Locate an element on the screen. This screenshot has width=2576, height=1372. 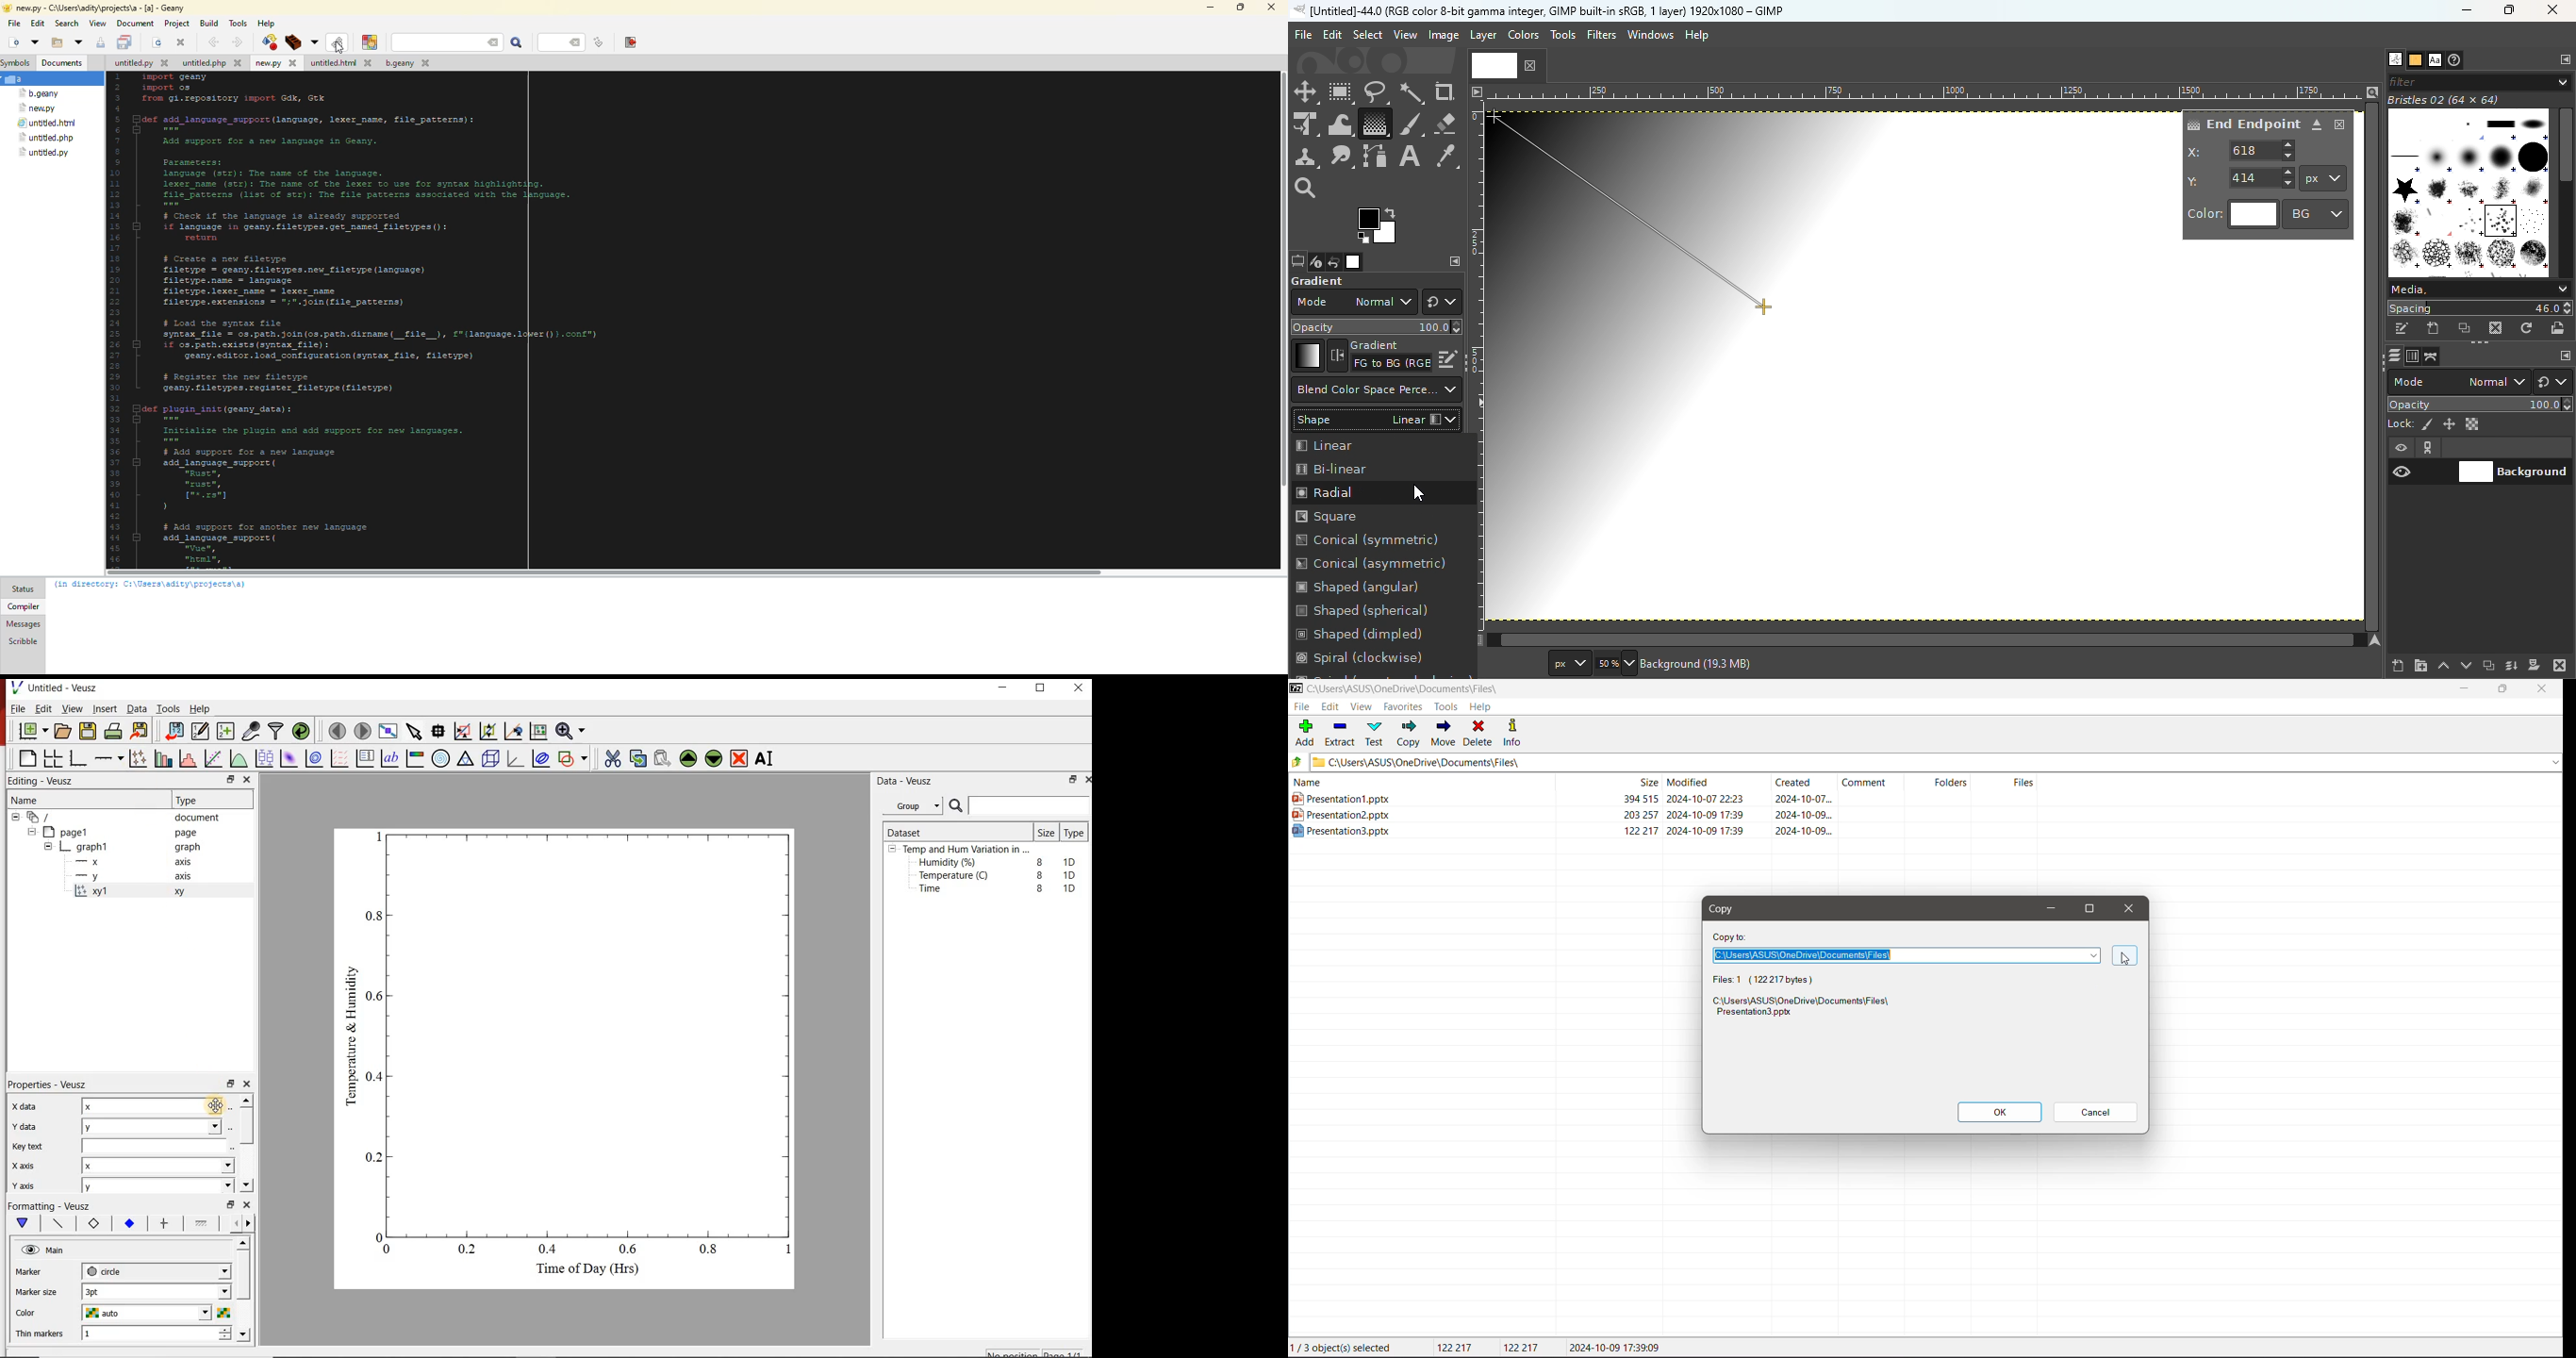
File is located at coordinates (1303, 706).